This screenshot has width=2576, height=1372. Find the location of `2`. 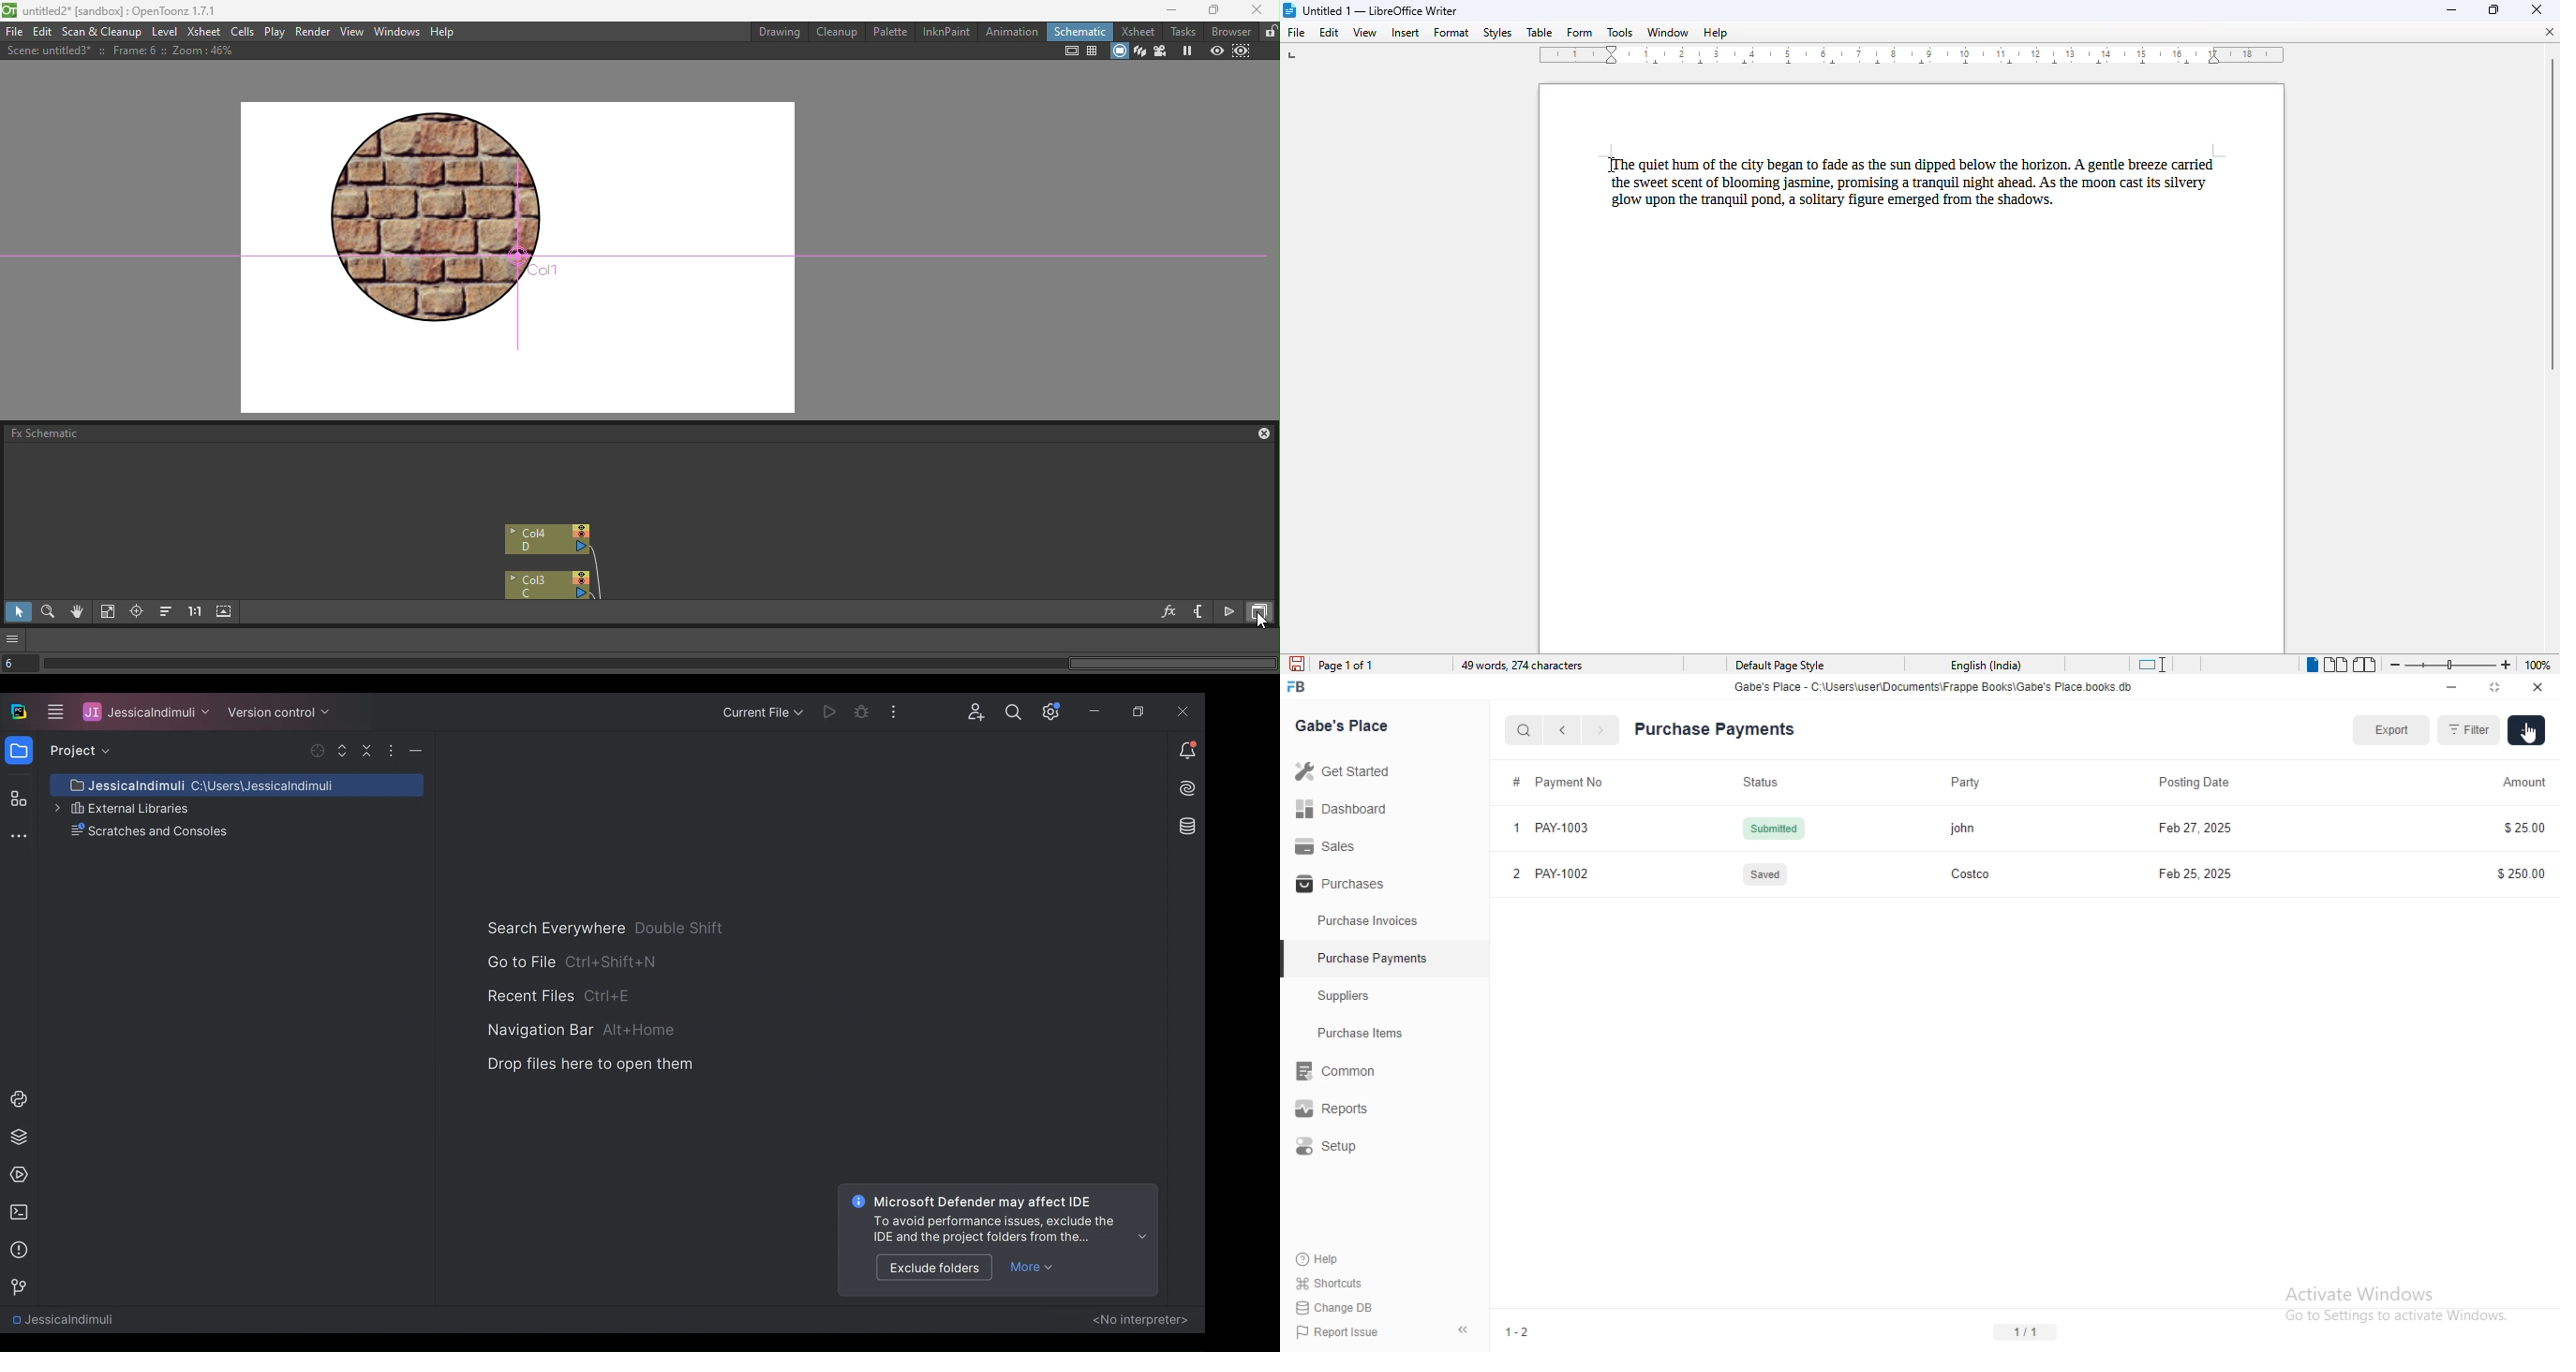

2 is located at coordinates (1517, 873).